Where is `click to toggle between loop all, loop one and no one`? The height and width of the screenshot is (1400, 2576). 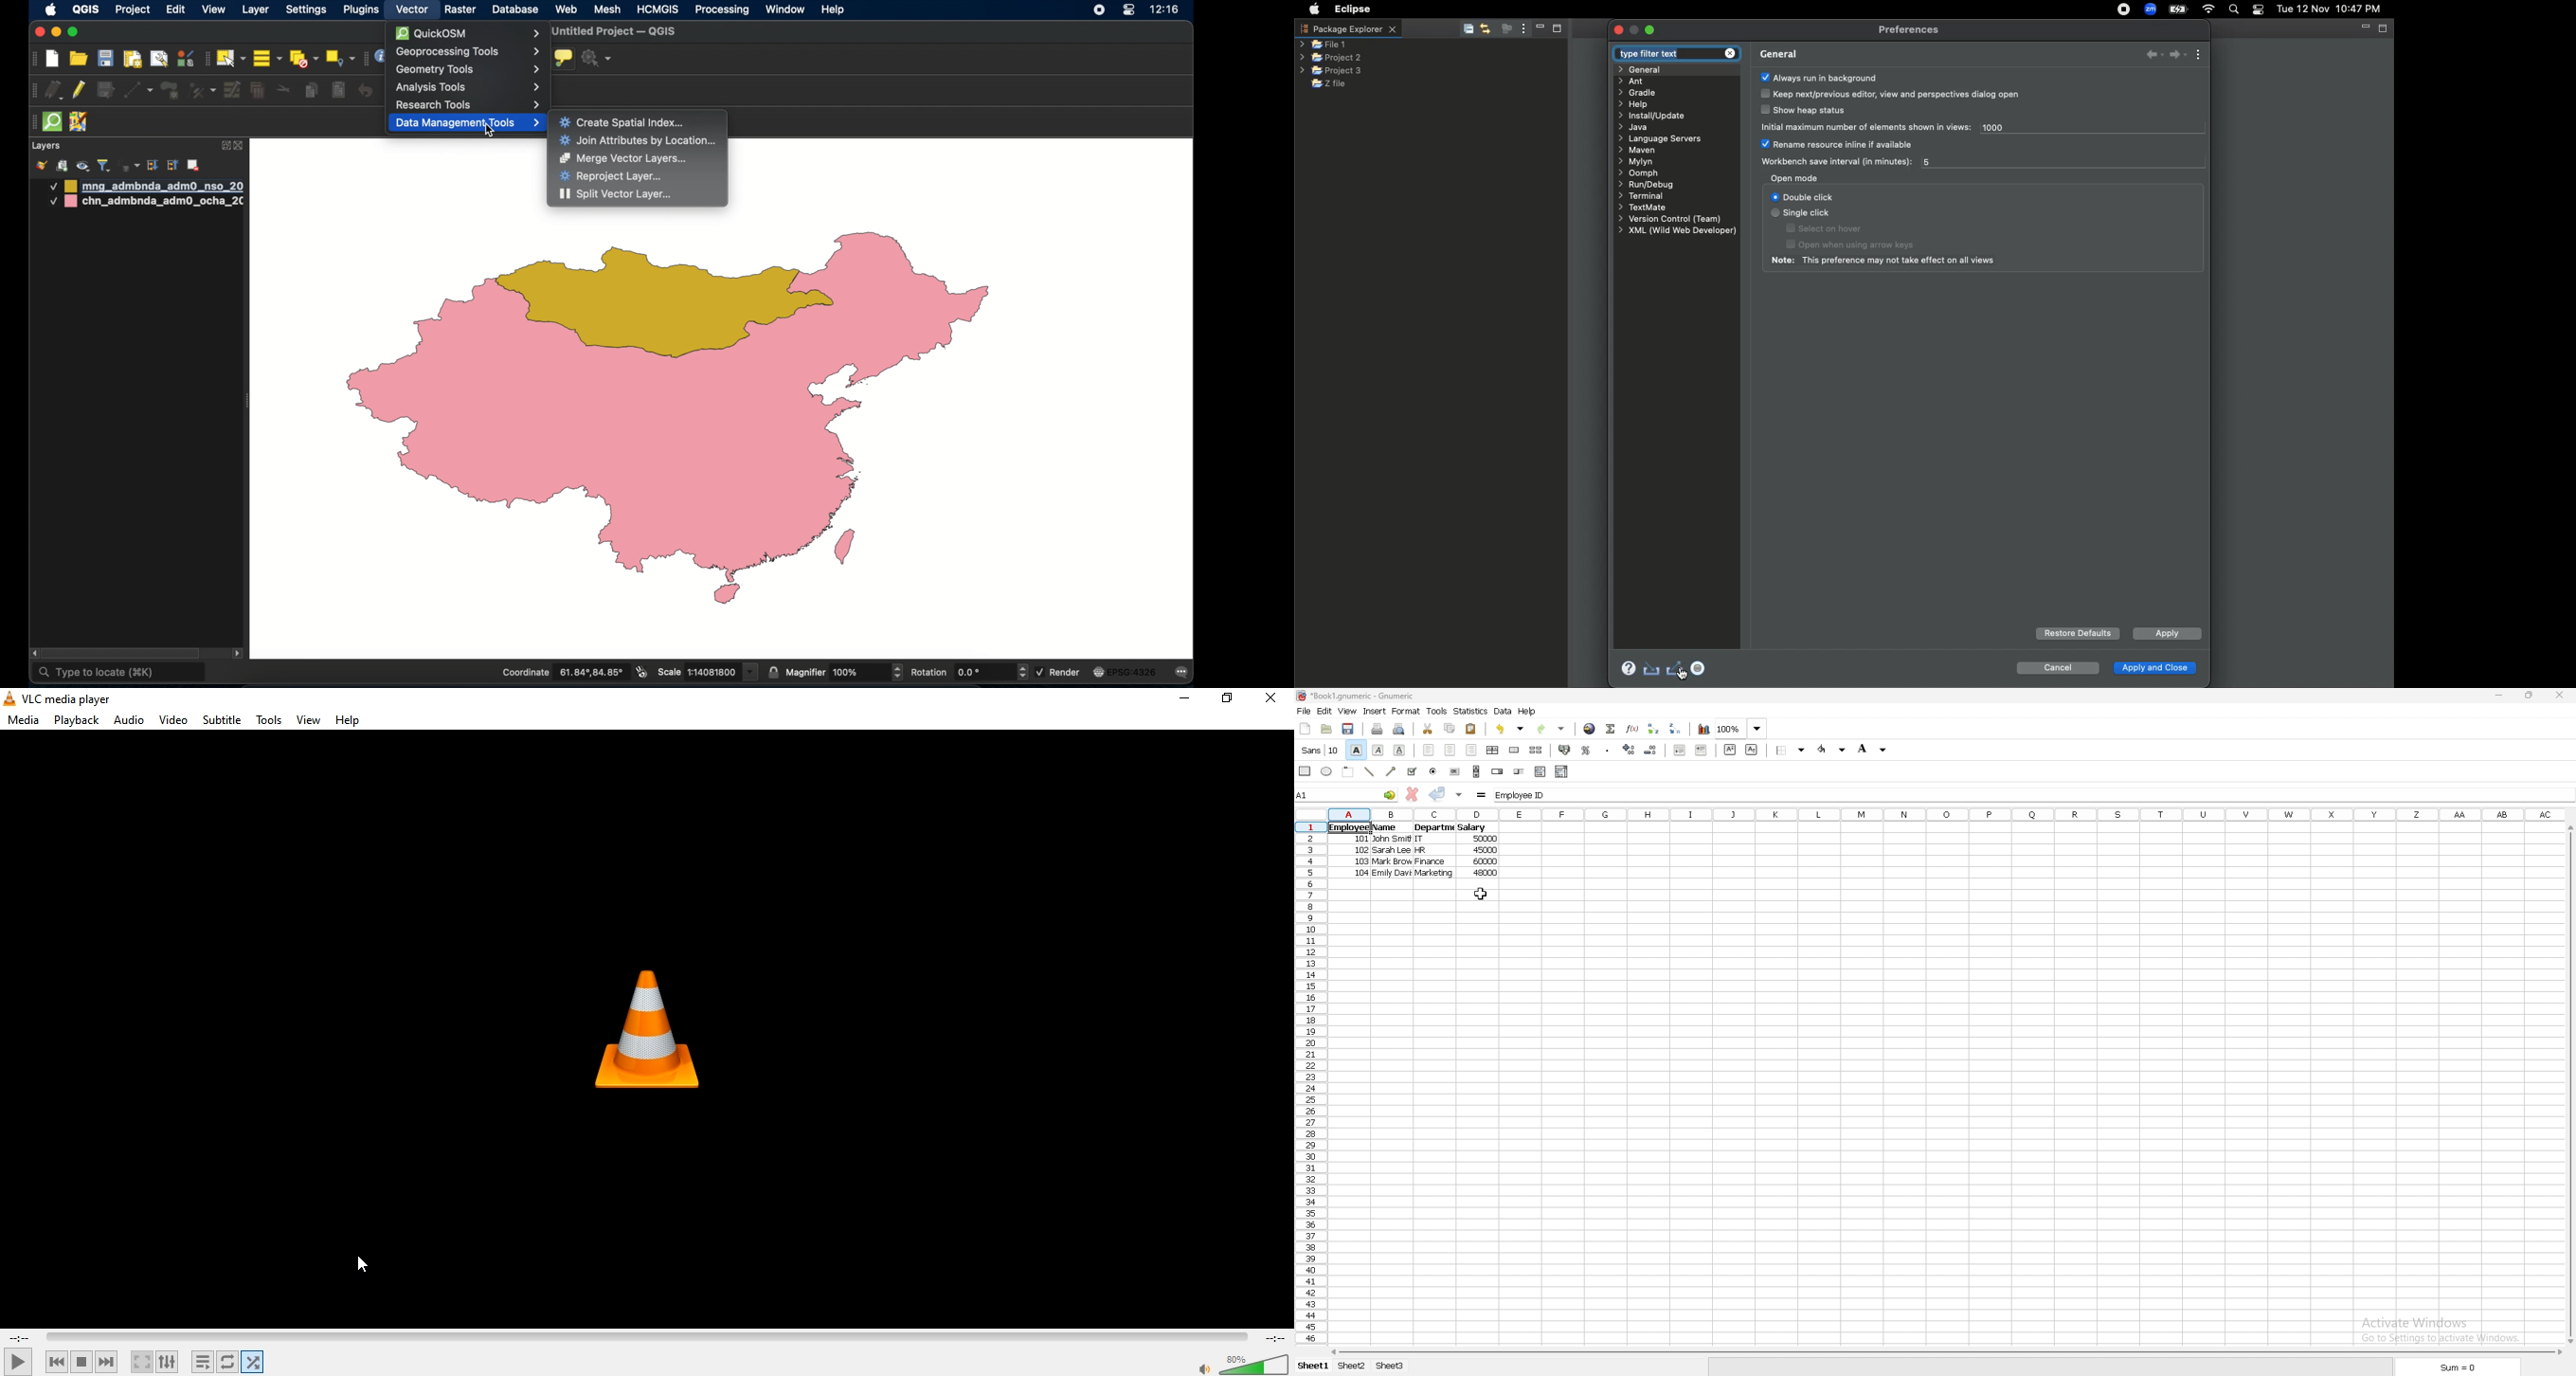
click to toggle between loop all, loop one and no one is located at coordinates (229, 1362).